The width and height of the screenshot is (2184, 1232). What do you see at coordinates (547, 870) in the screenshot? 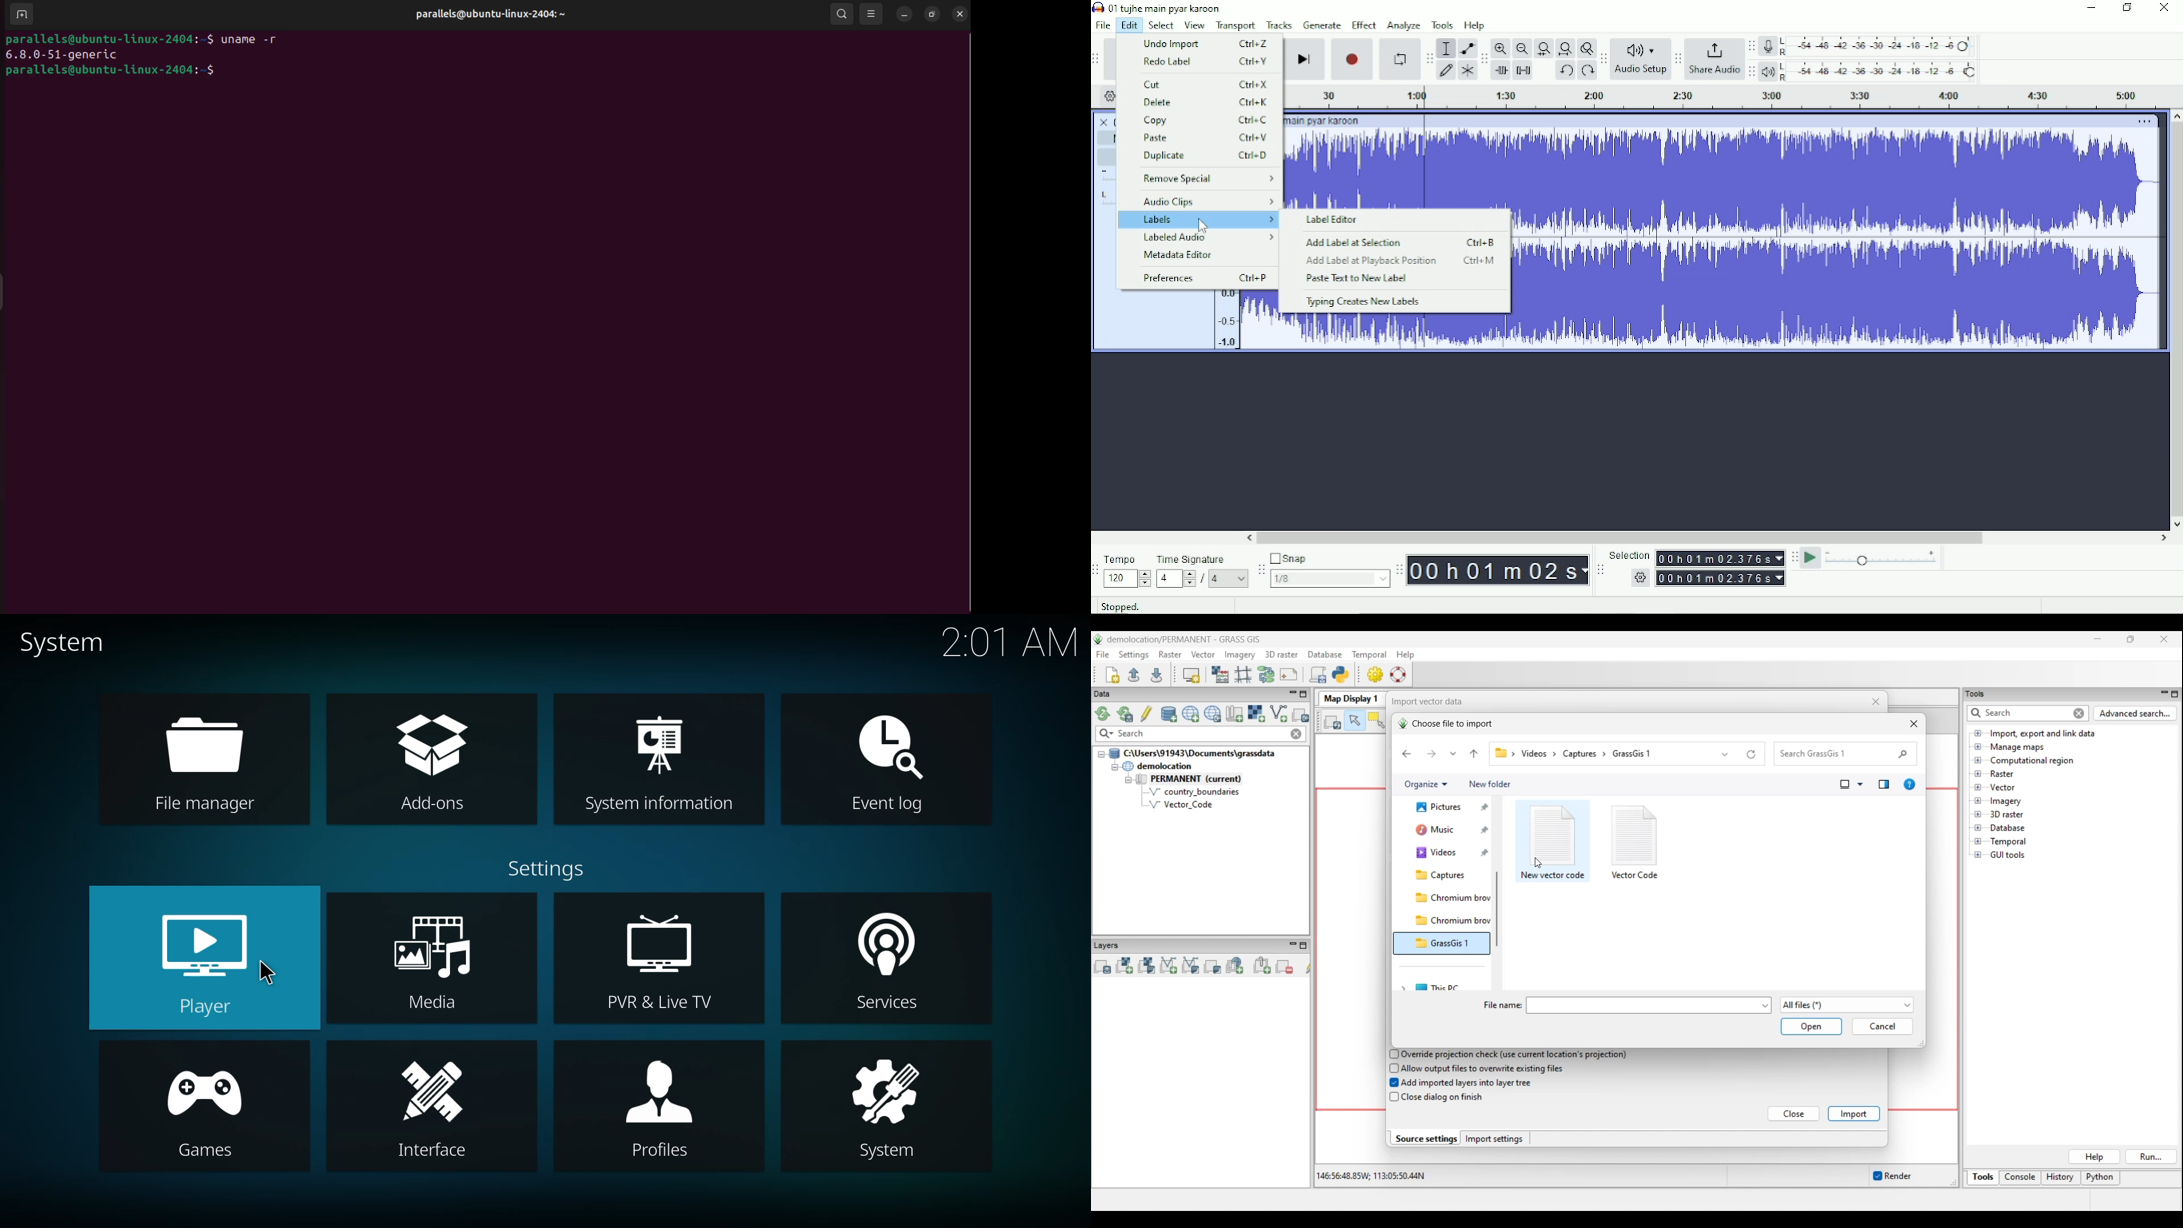
I see `settings` at bounding box center [547, 870].